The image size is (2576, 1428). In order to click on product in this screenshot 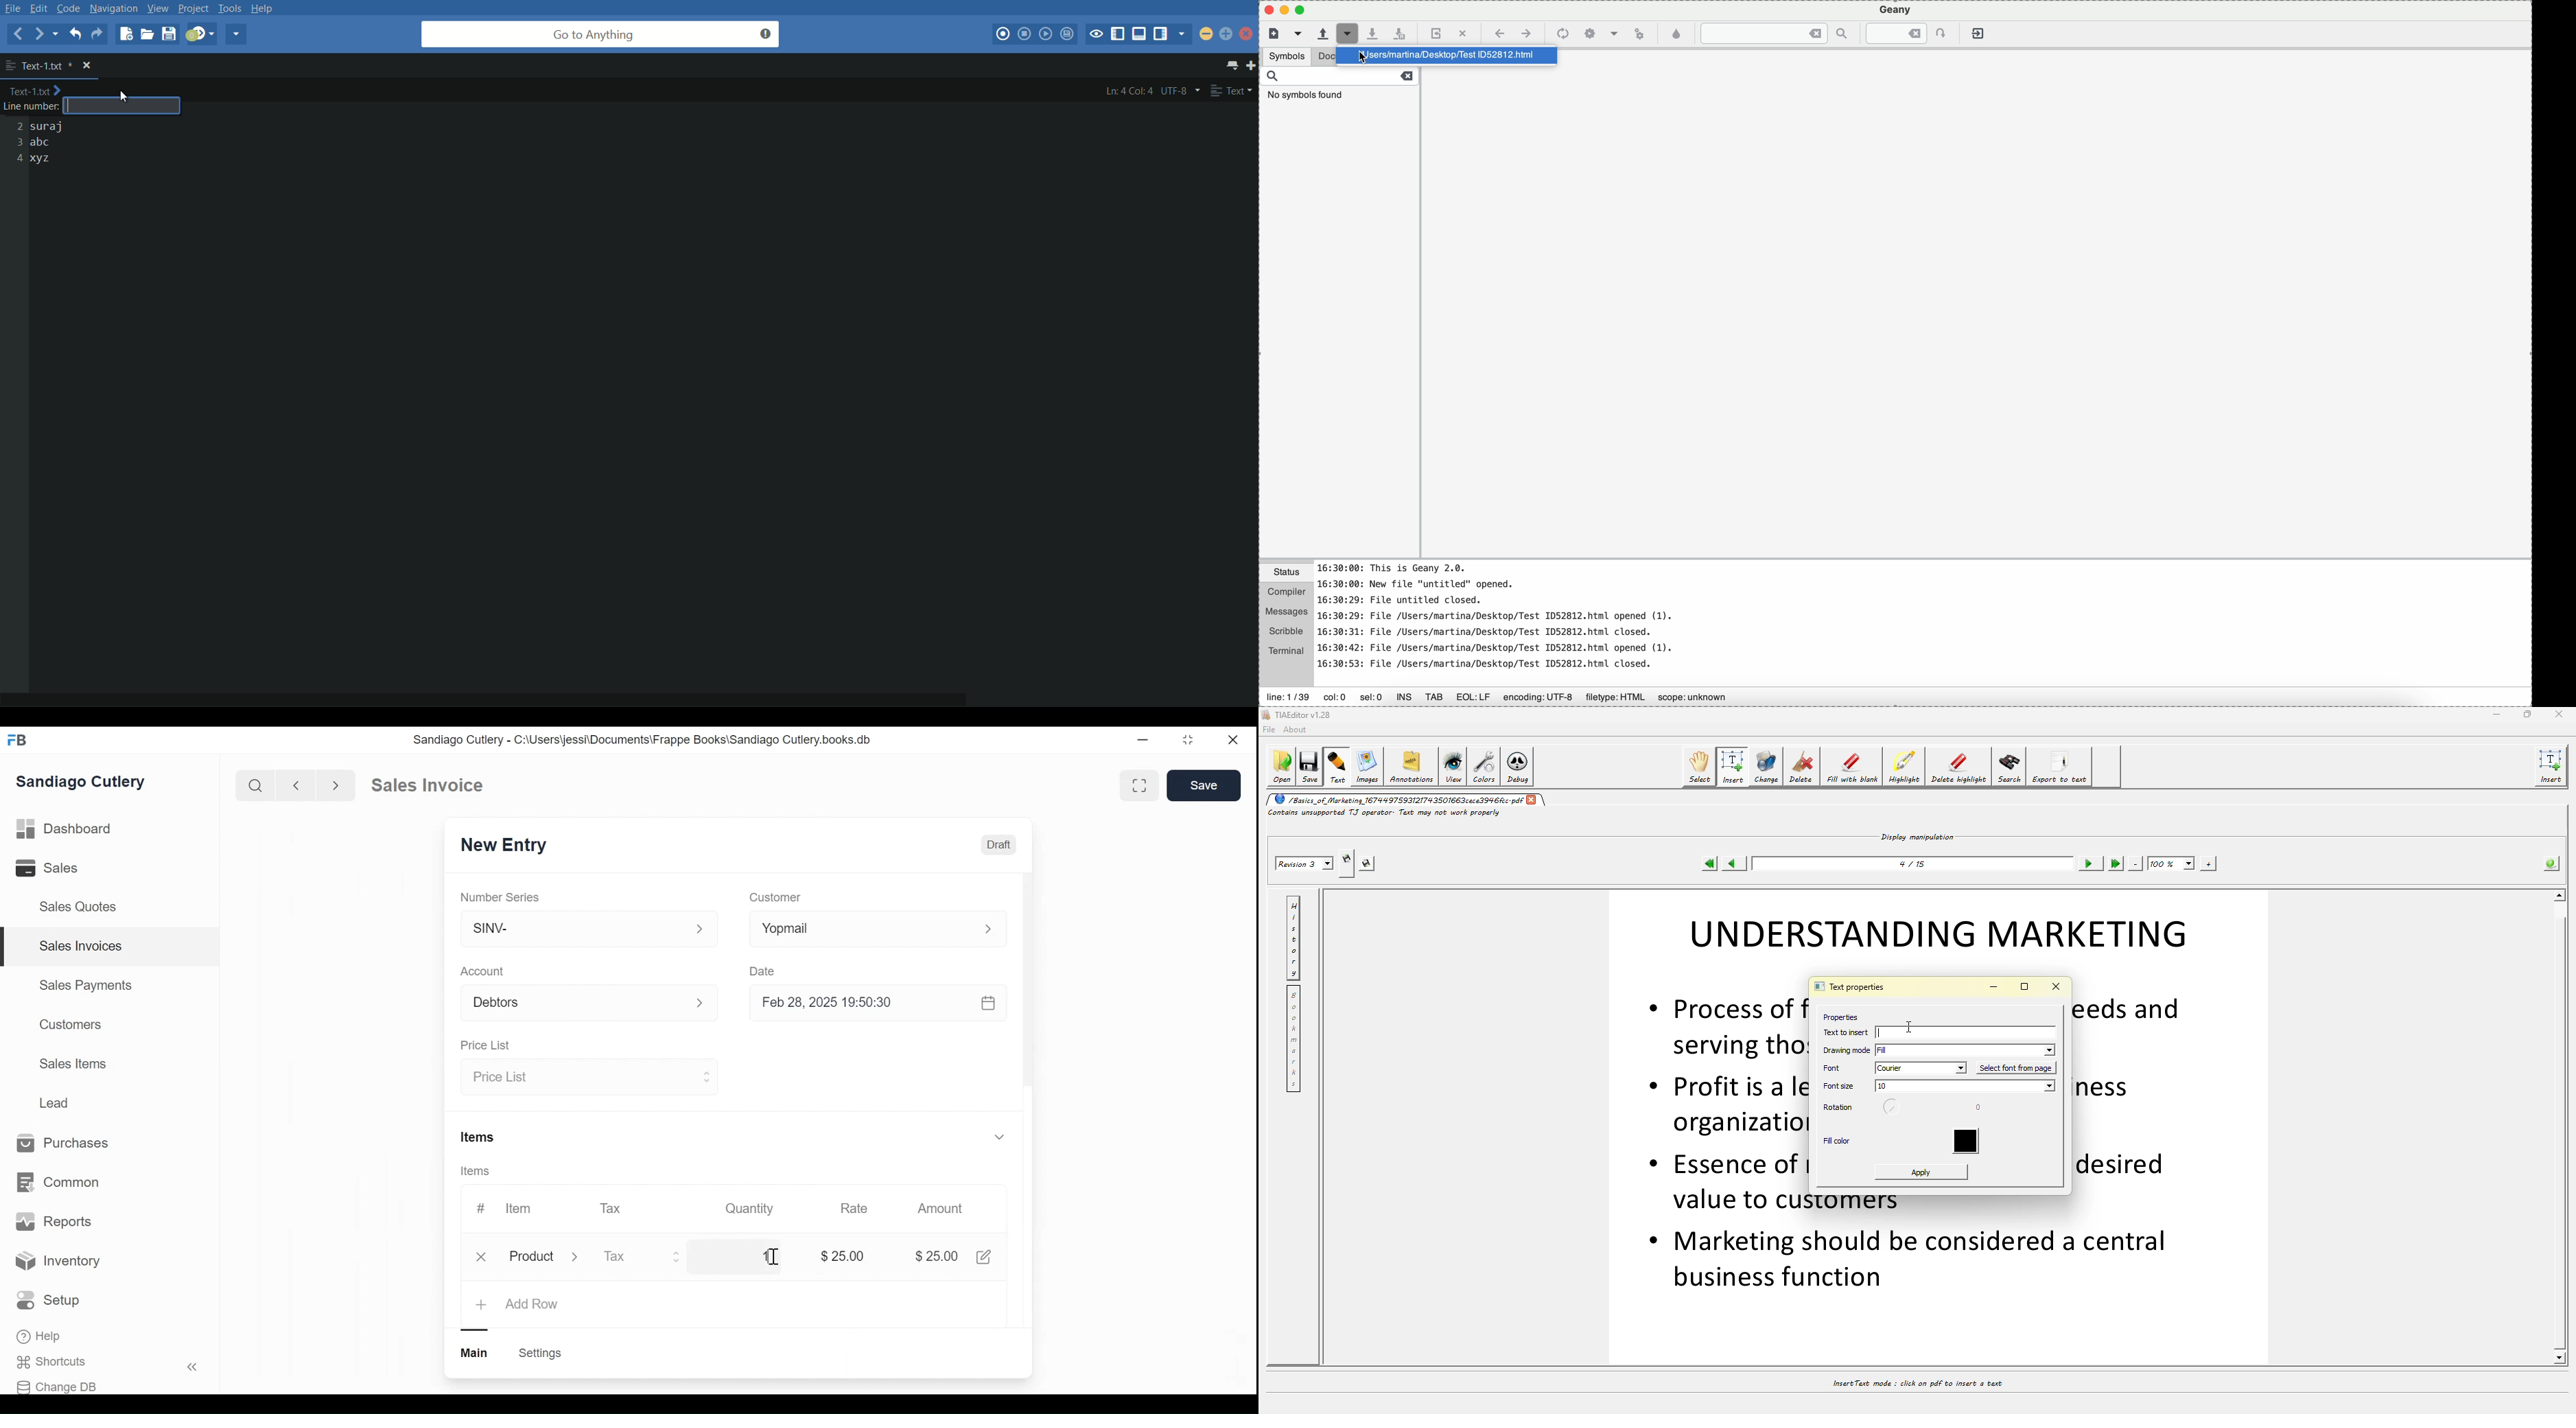, I will do `click(531, 1259)`.